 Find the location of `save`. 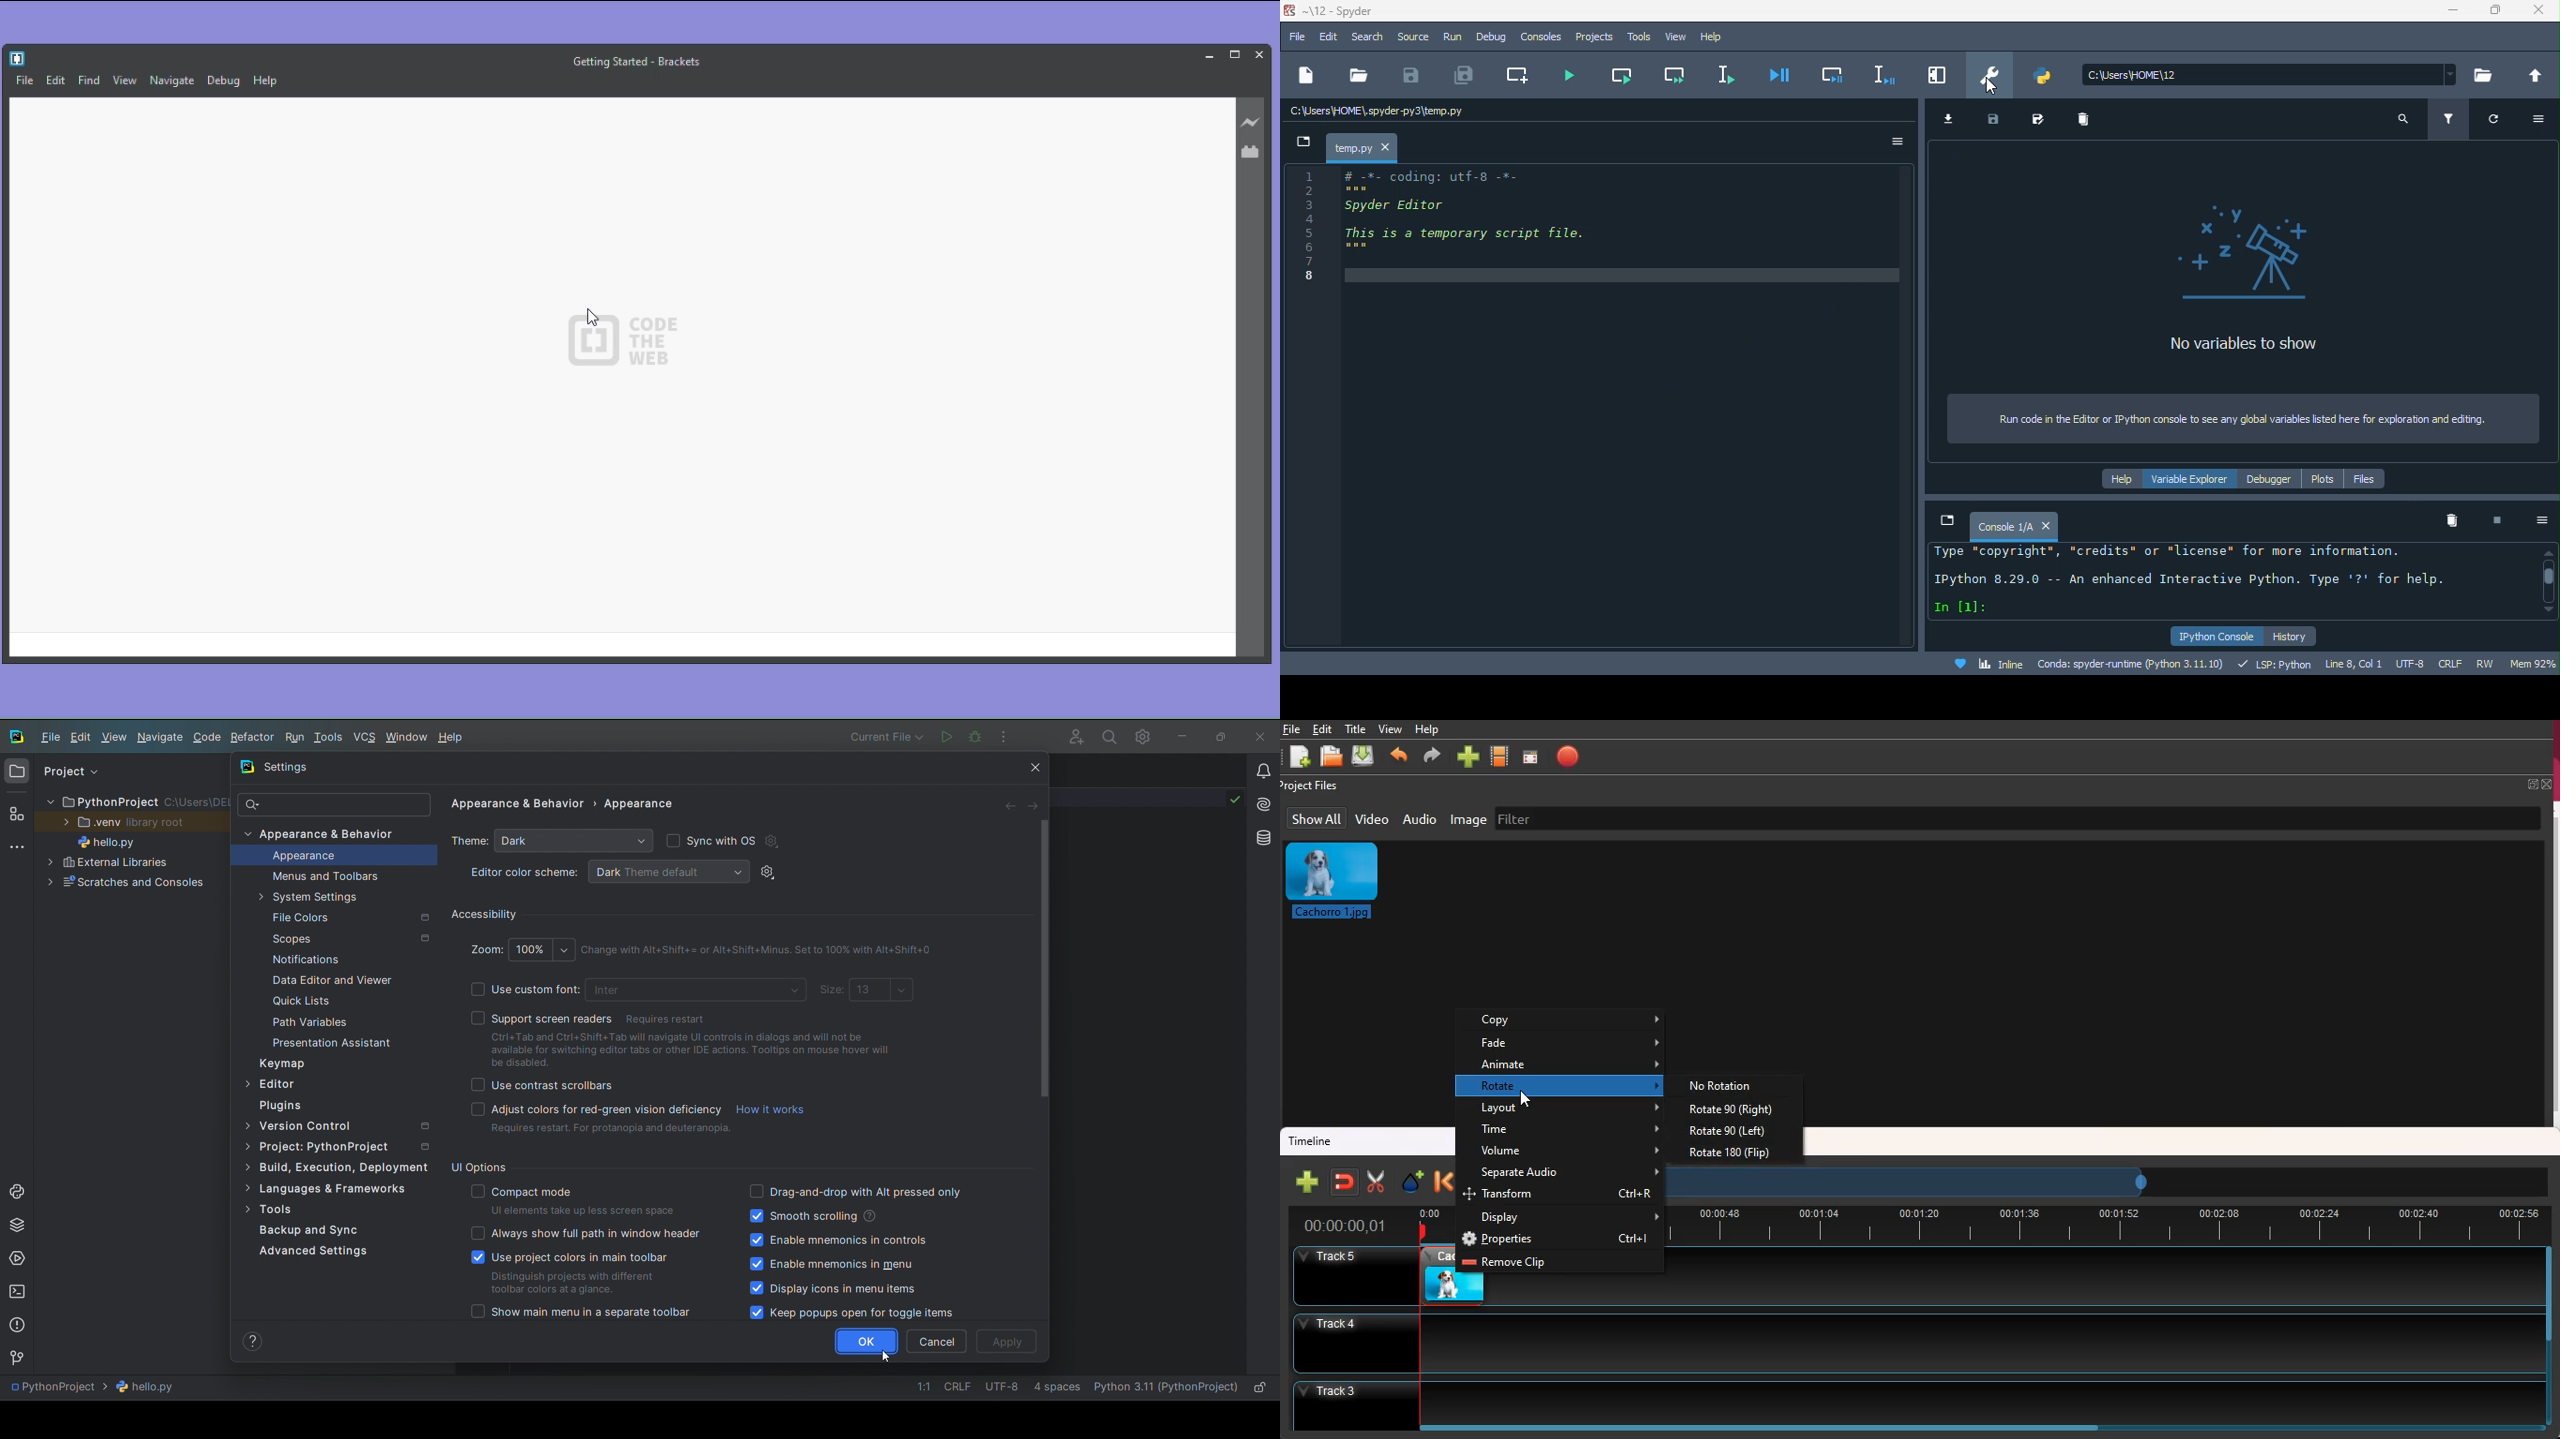

save is located at coordinates (1411, 76).